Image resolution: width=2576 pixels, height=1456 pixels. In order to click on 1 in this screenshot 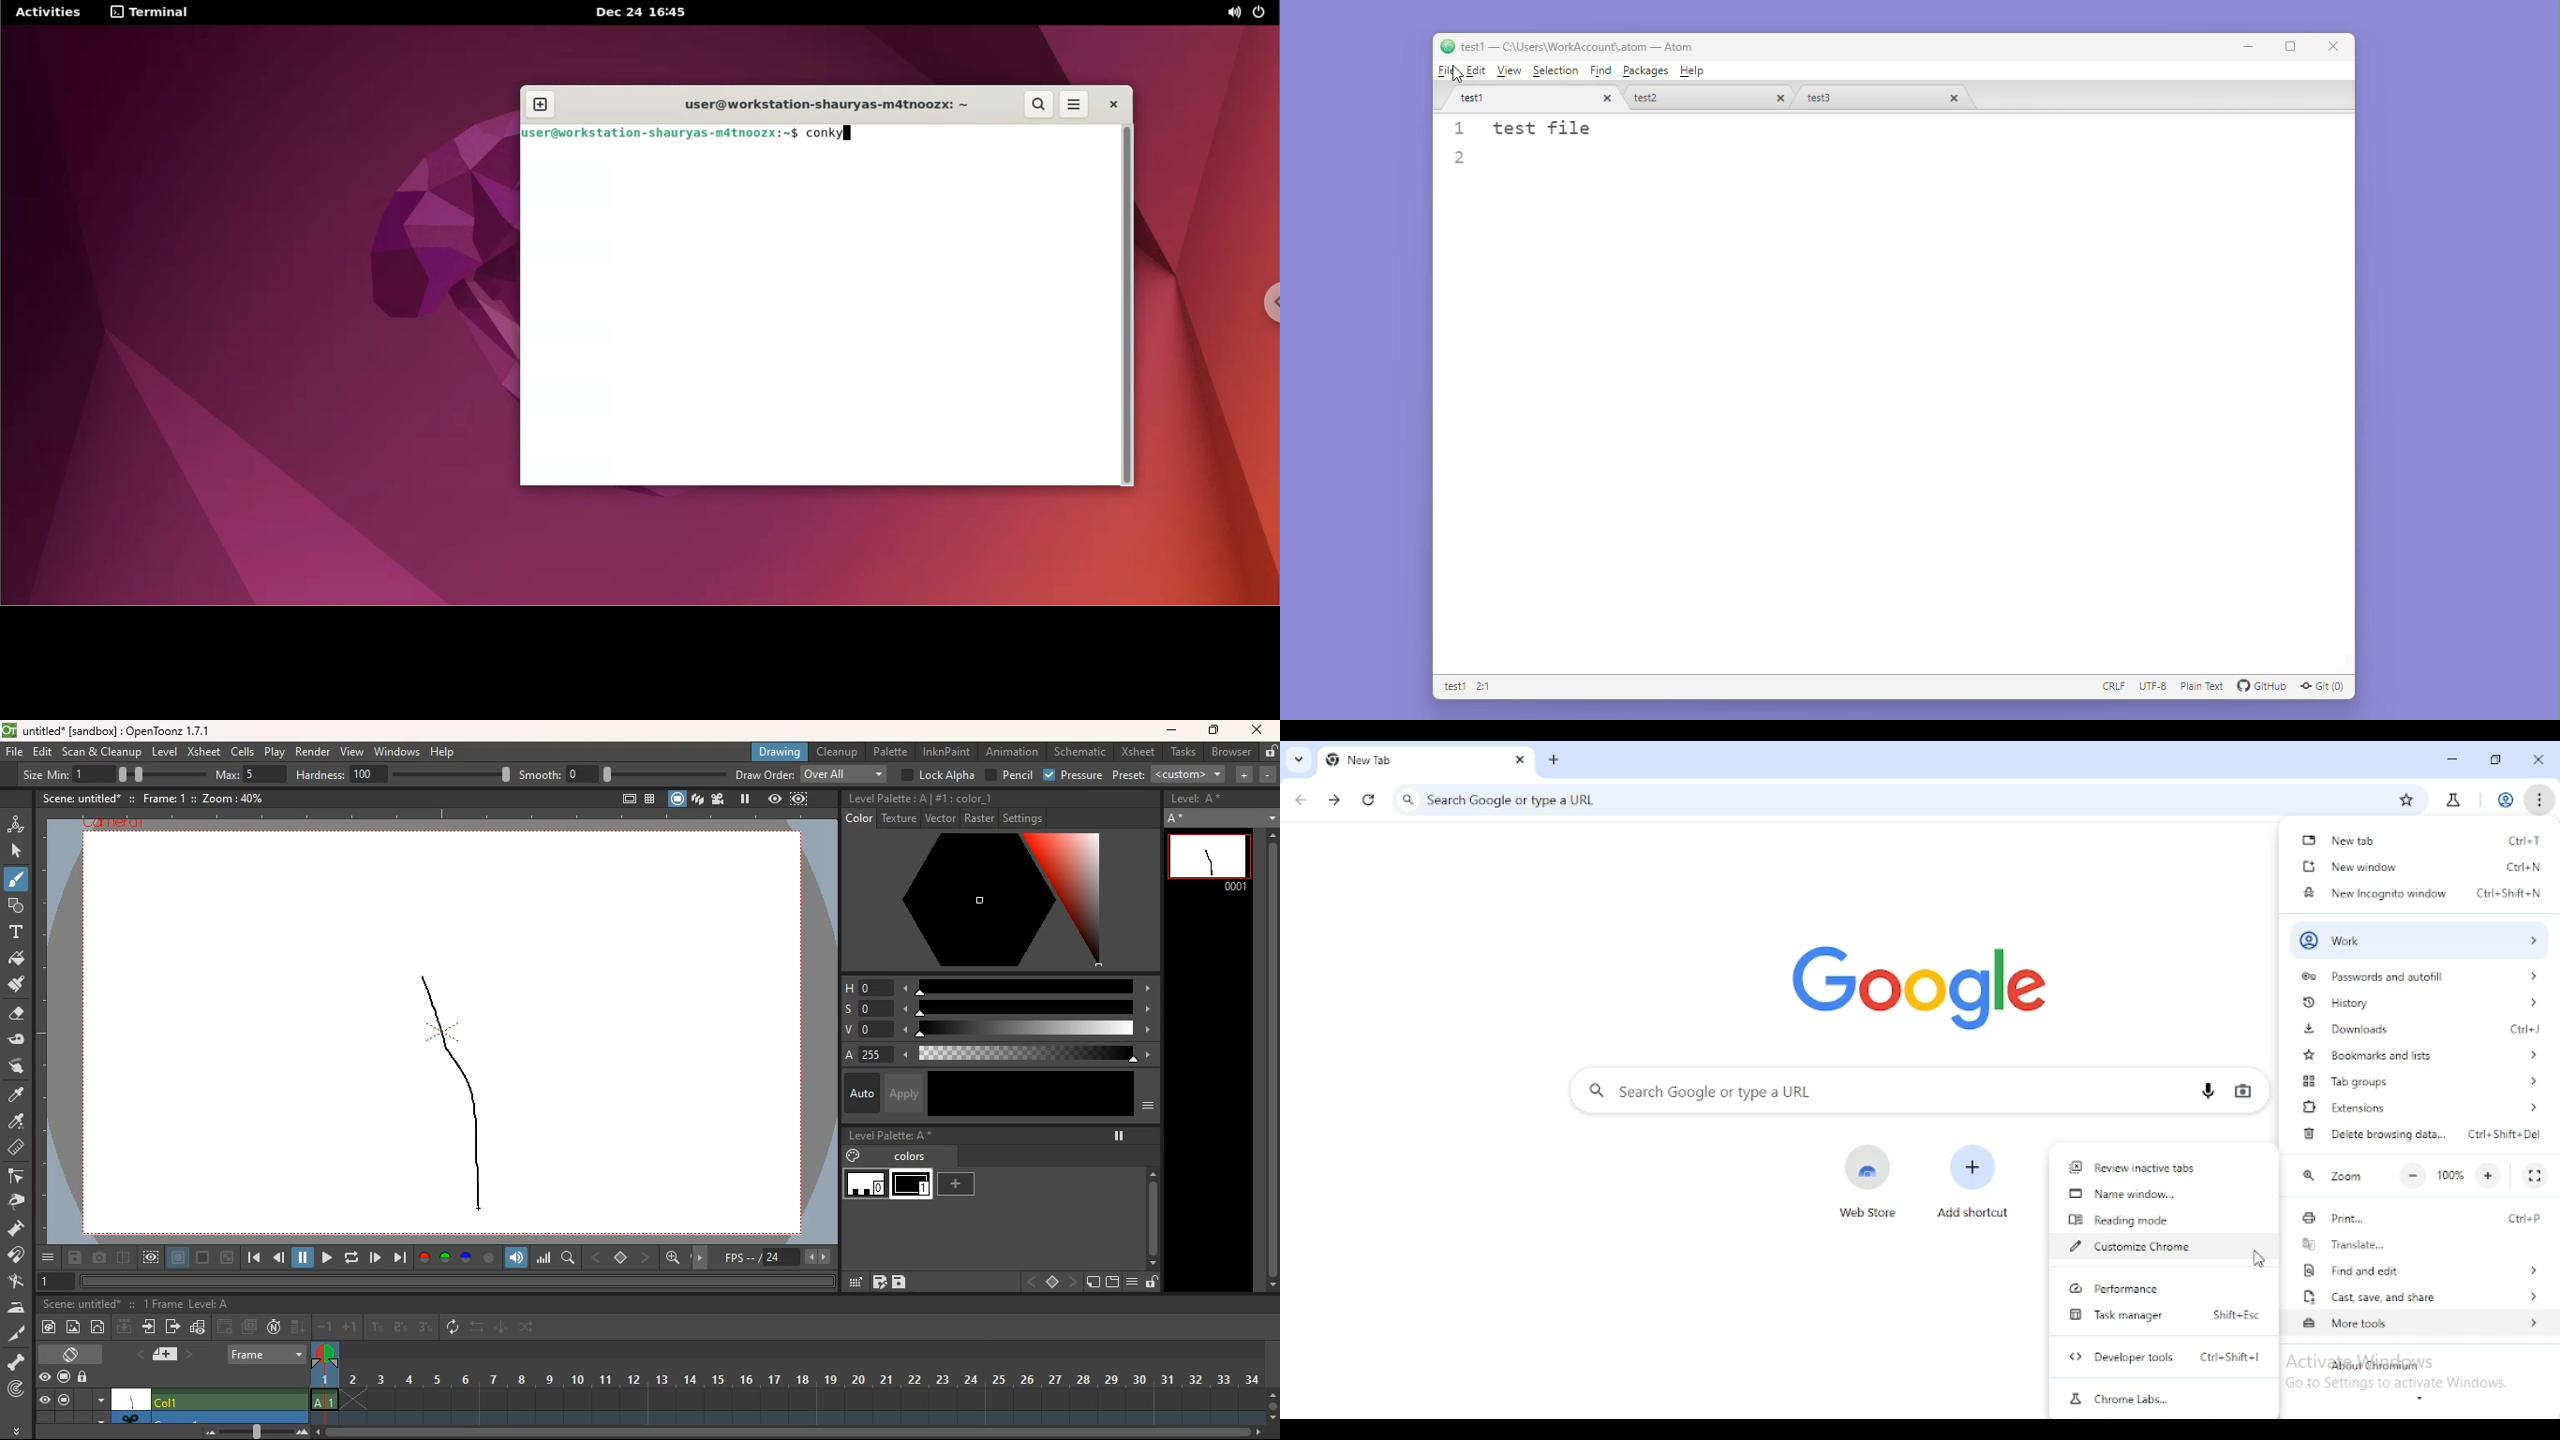, I will do `click(57, 1281)`.